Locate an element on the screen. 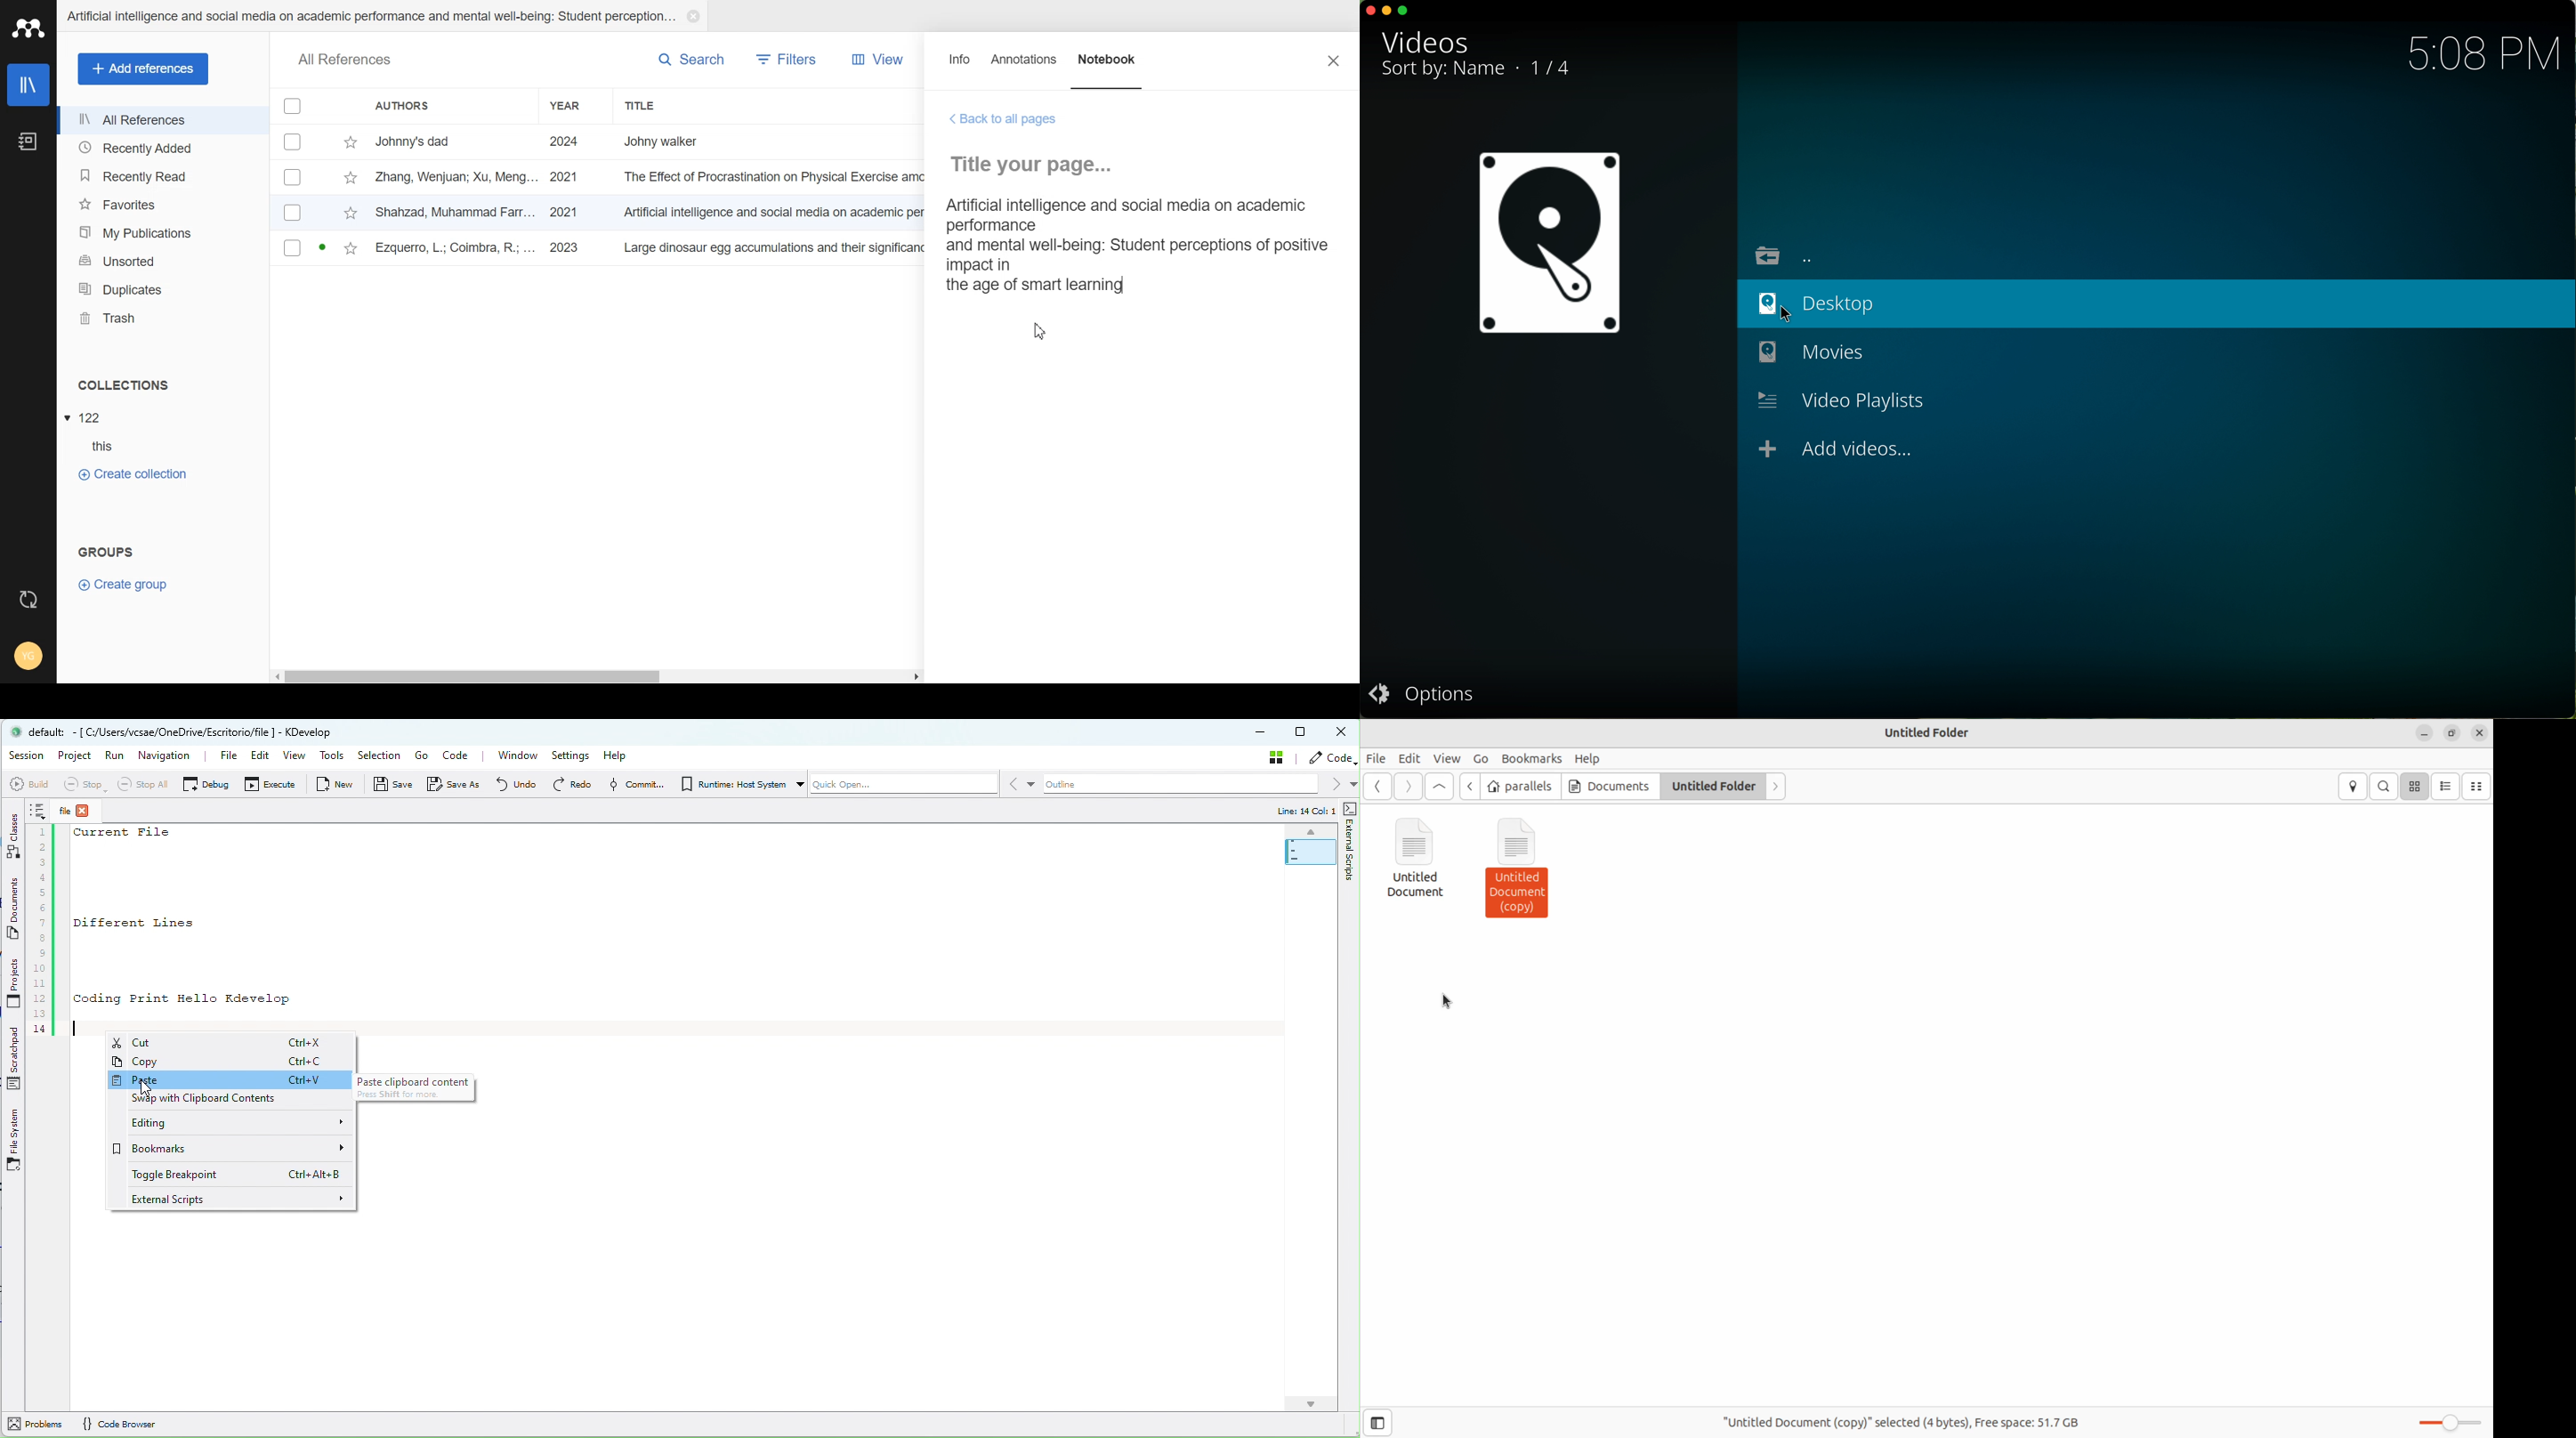 This screenshot has width=2576, height=1456. minimize is located at coordinates (2425, 736).